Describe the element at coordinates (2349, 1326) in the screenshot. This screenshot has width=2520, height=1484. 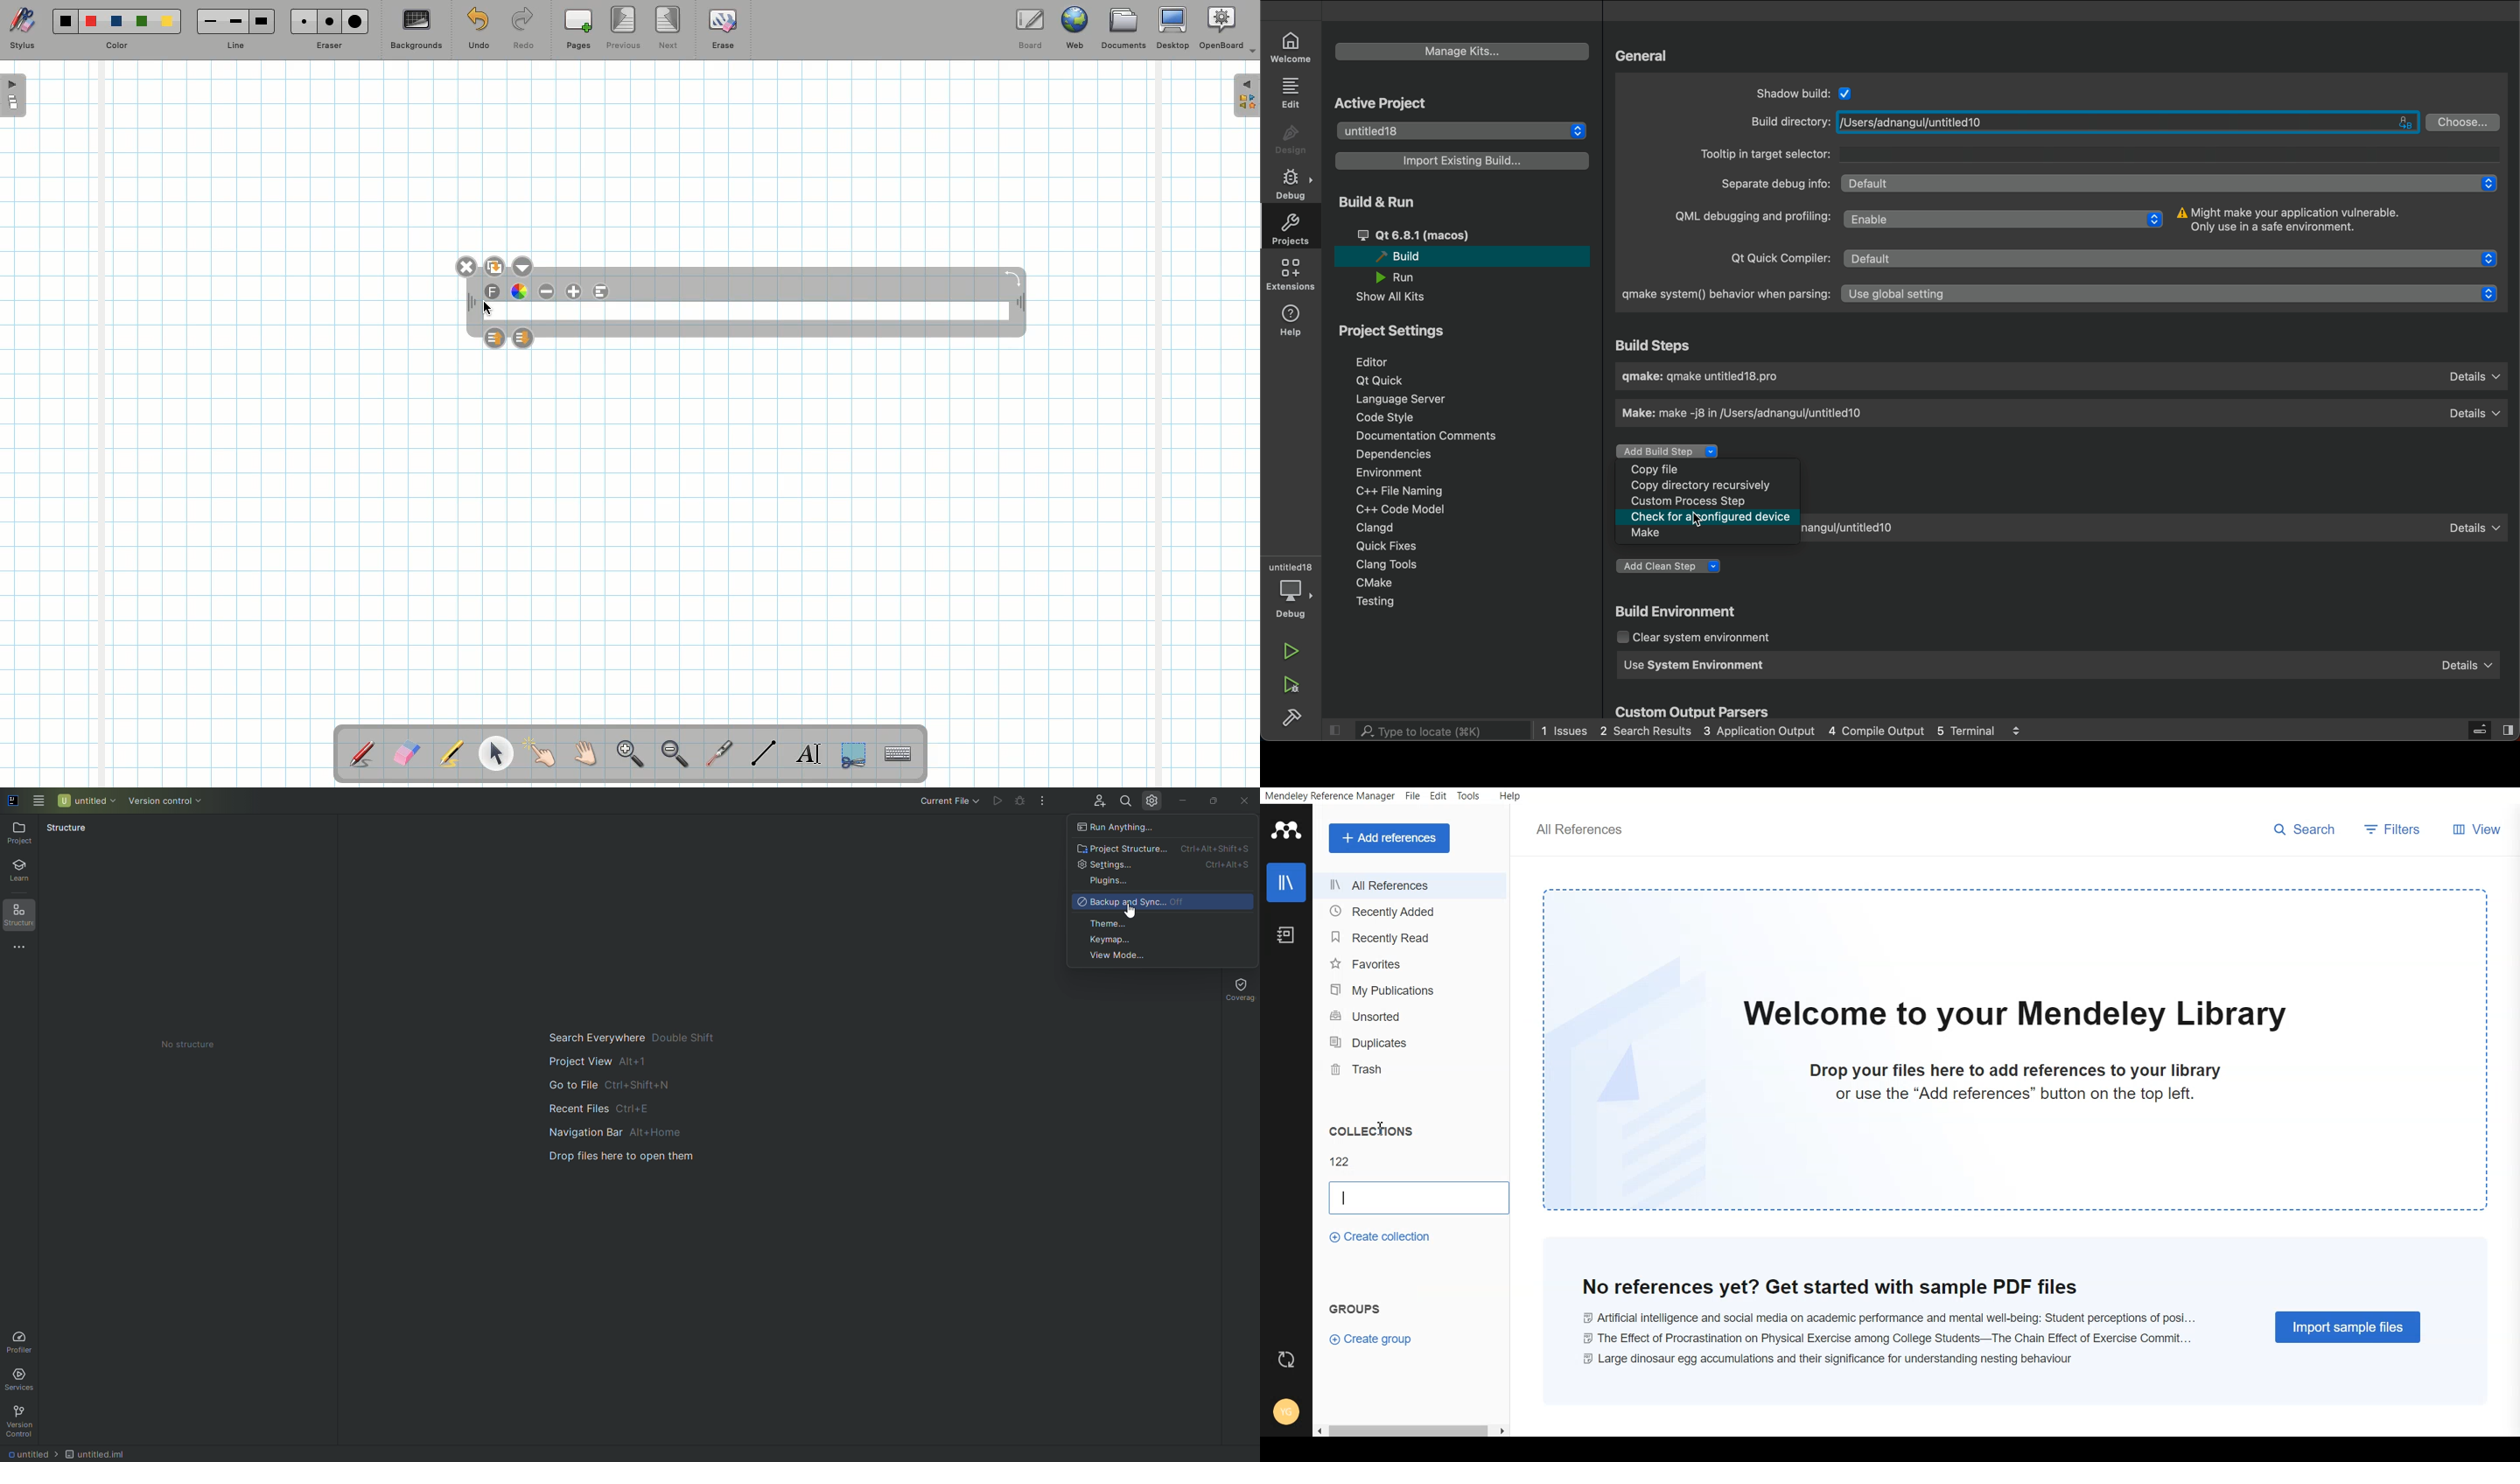
I see `Import simple files` at that location.